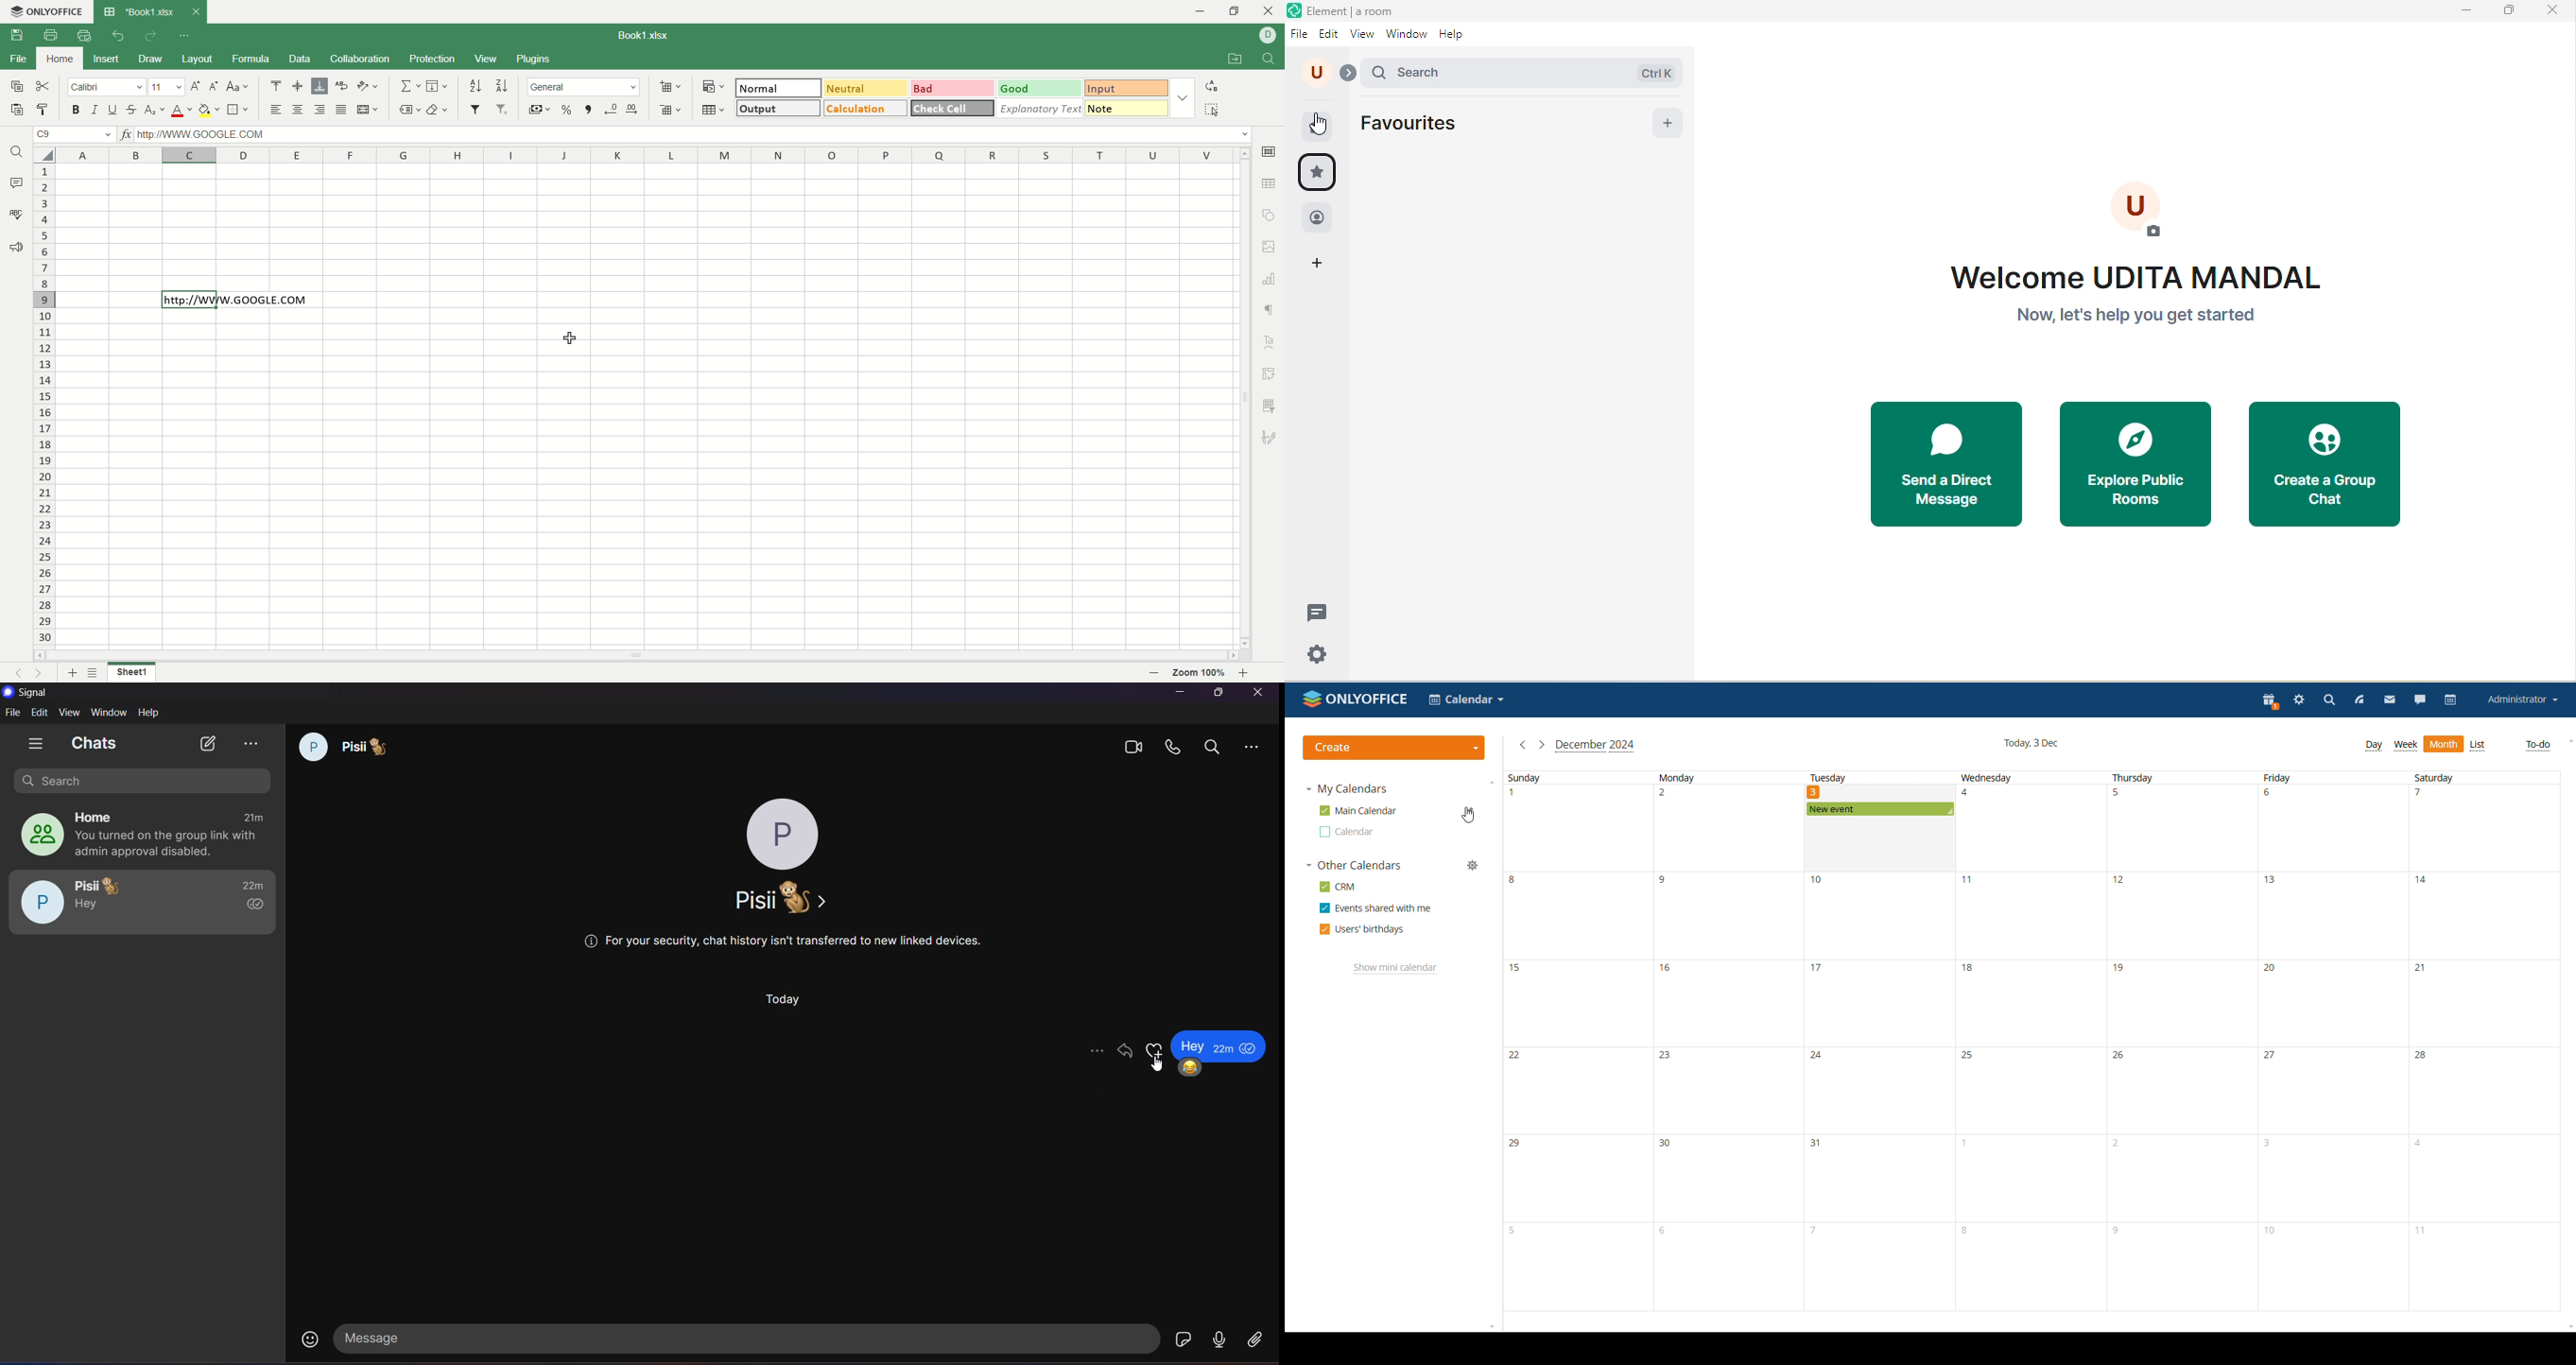 The image size is (2576, 1372). What do you see at coordinates (2032, 1266) in the screenshot?
I see `date` at bounding box center [2032, 1266].